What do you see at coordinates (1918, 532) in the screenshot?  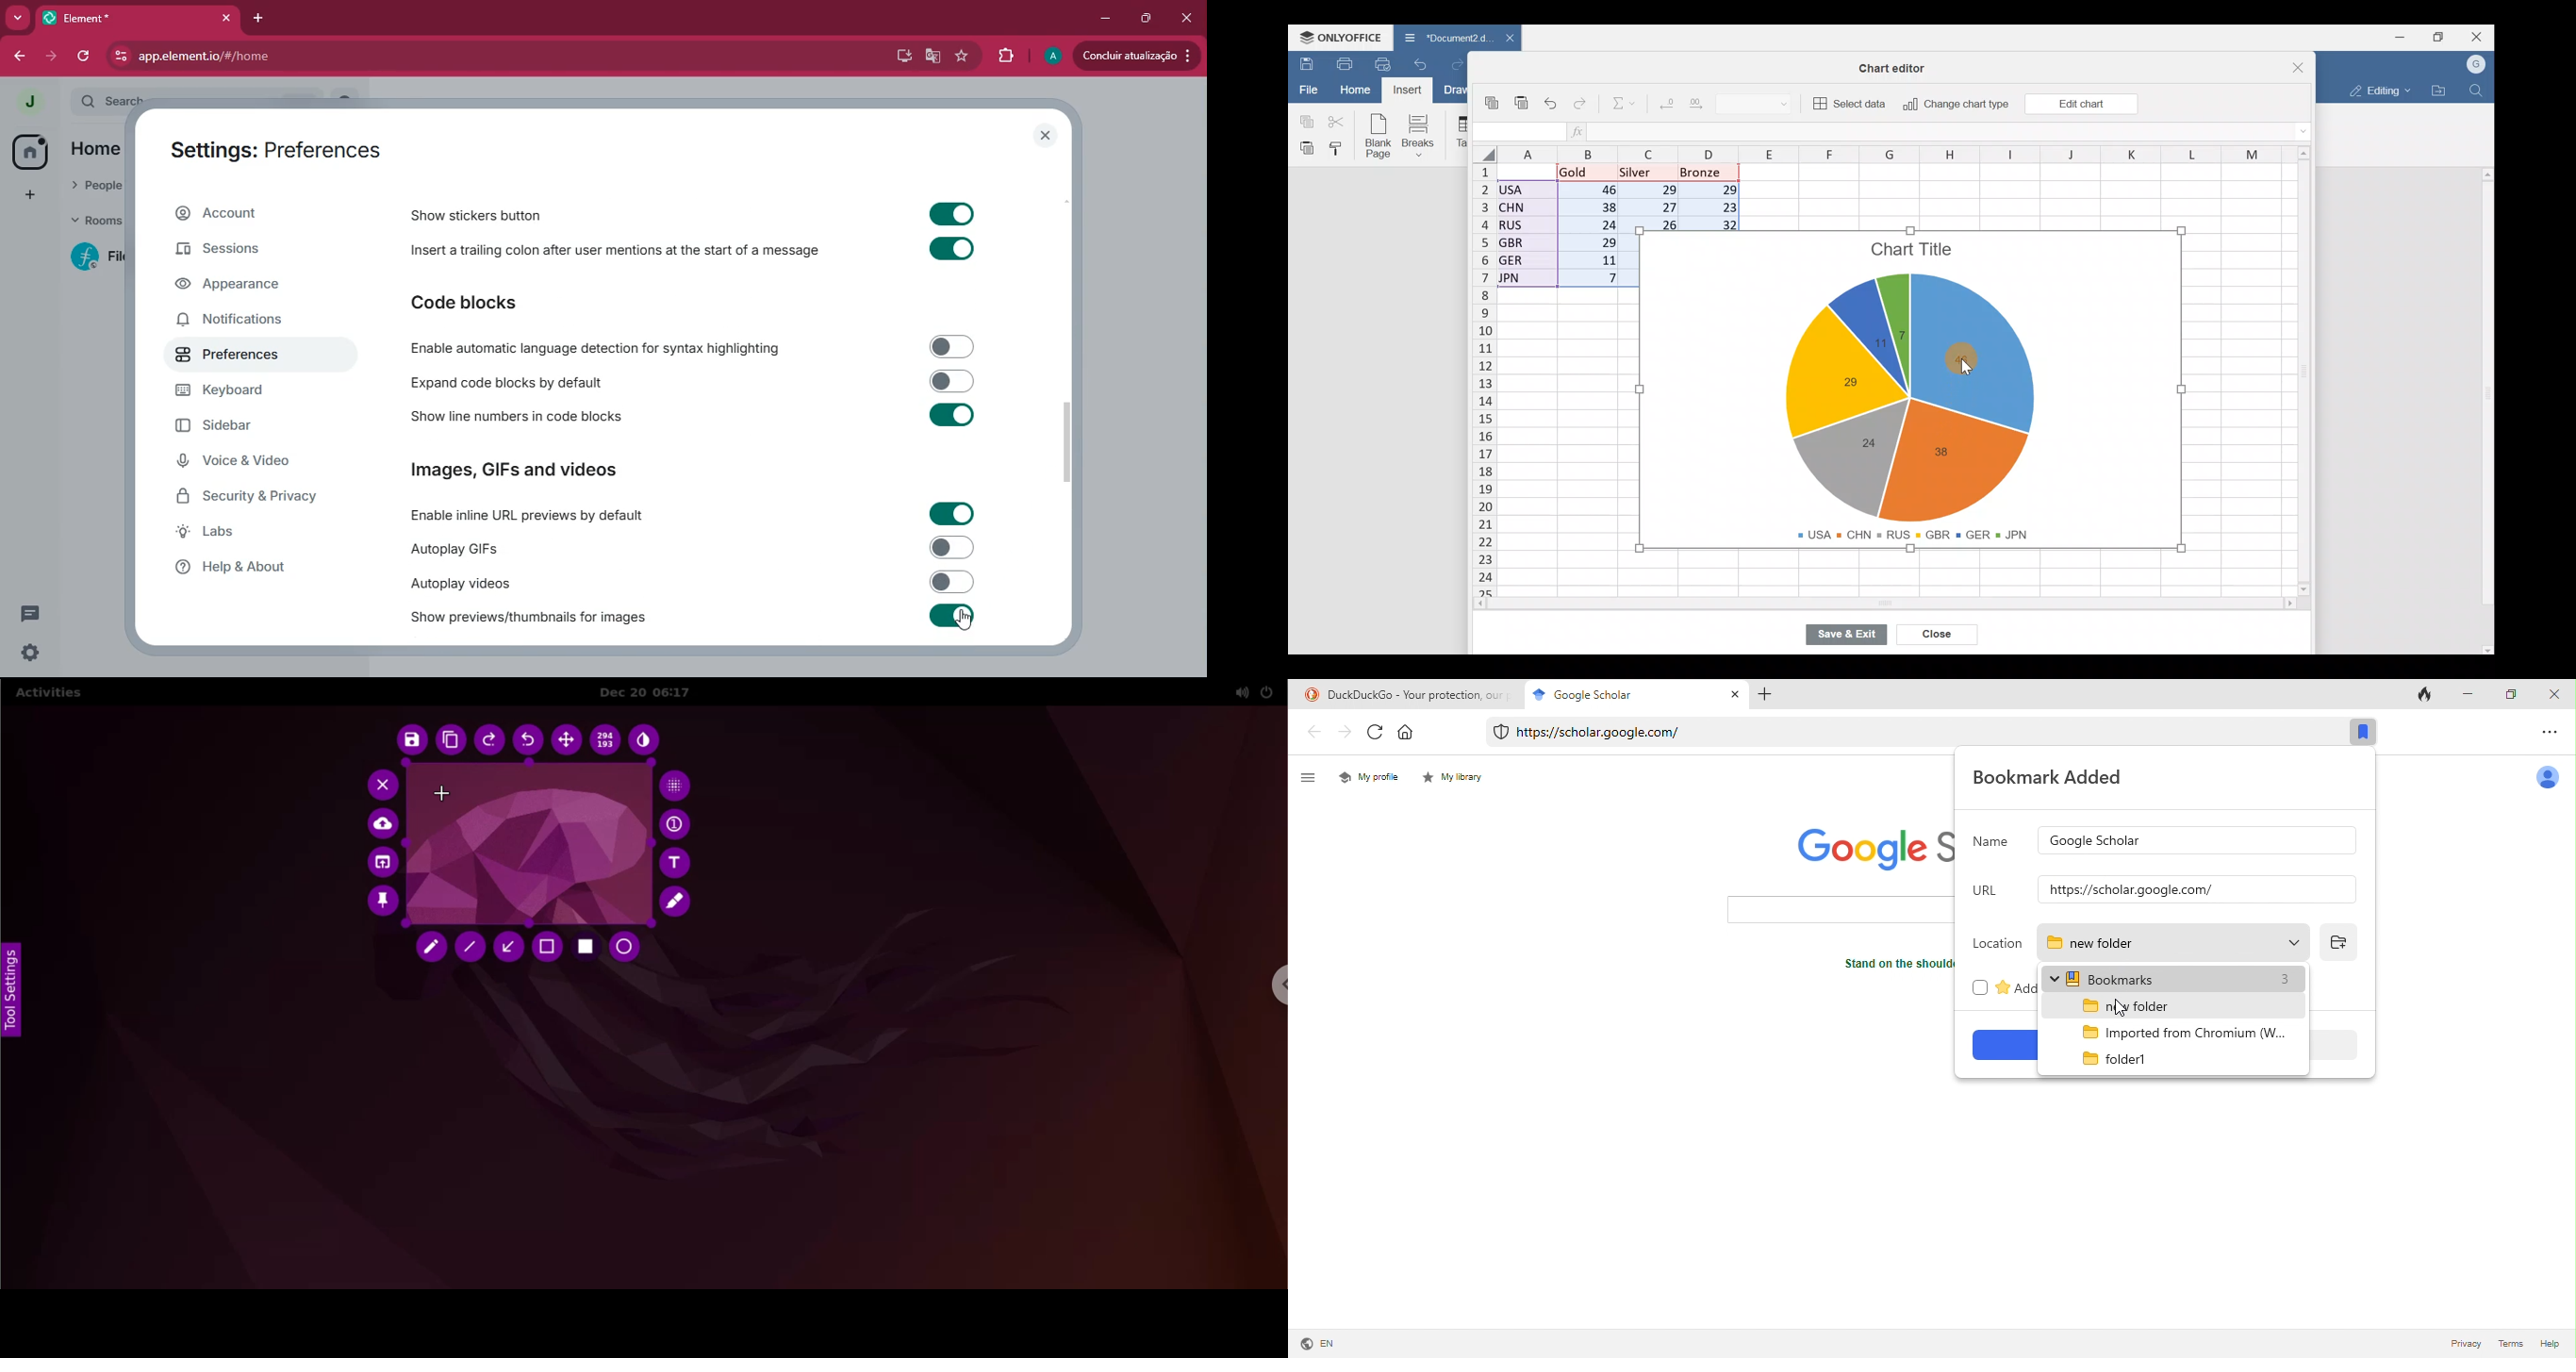 I see `Chart legends` at bounding box center [1918, 532].